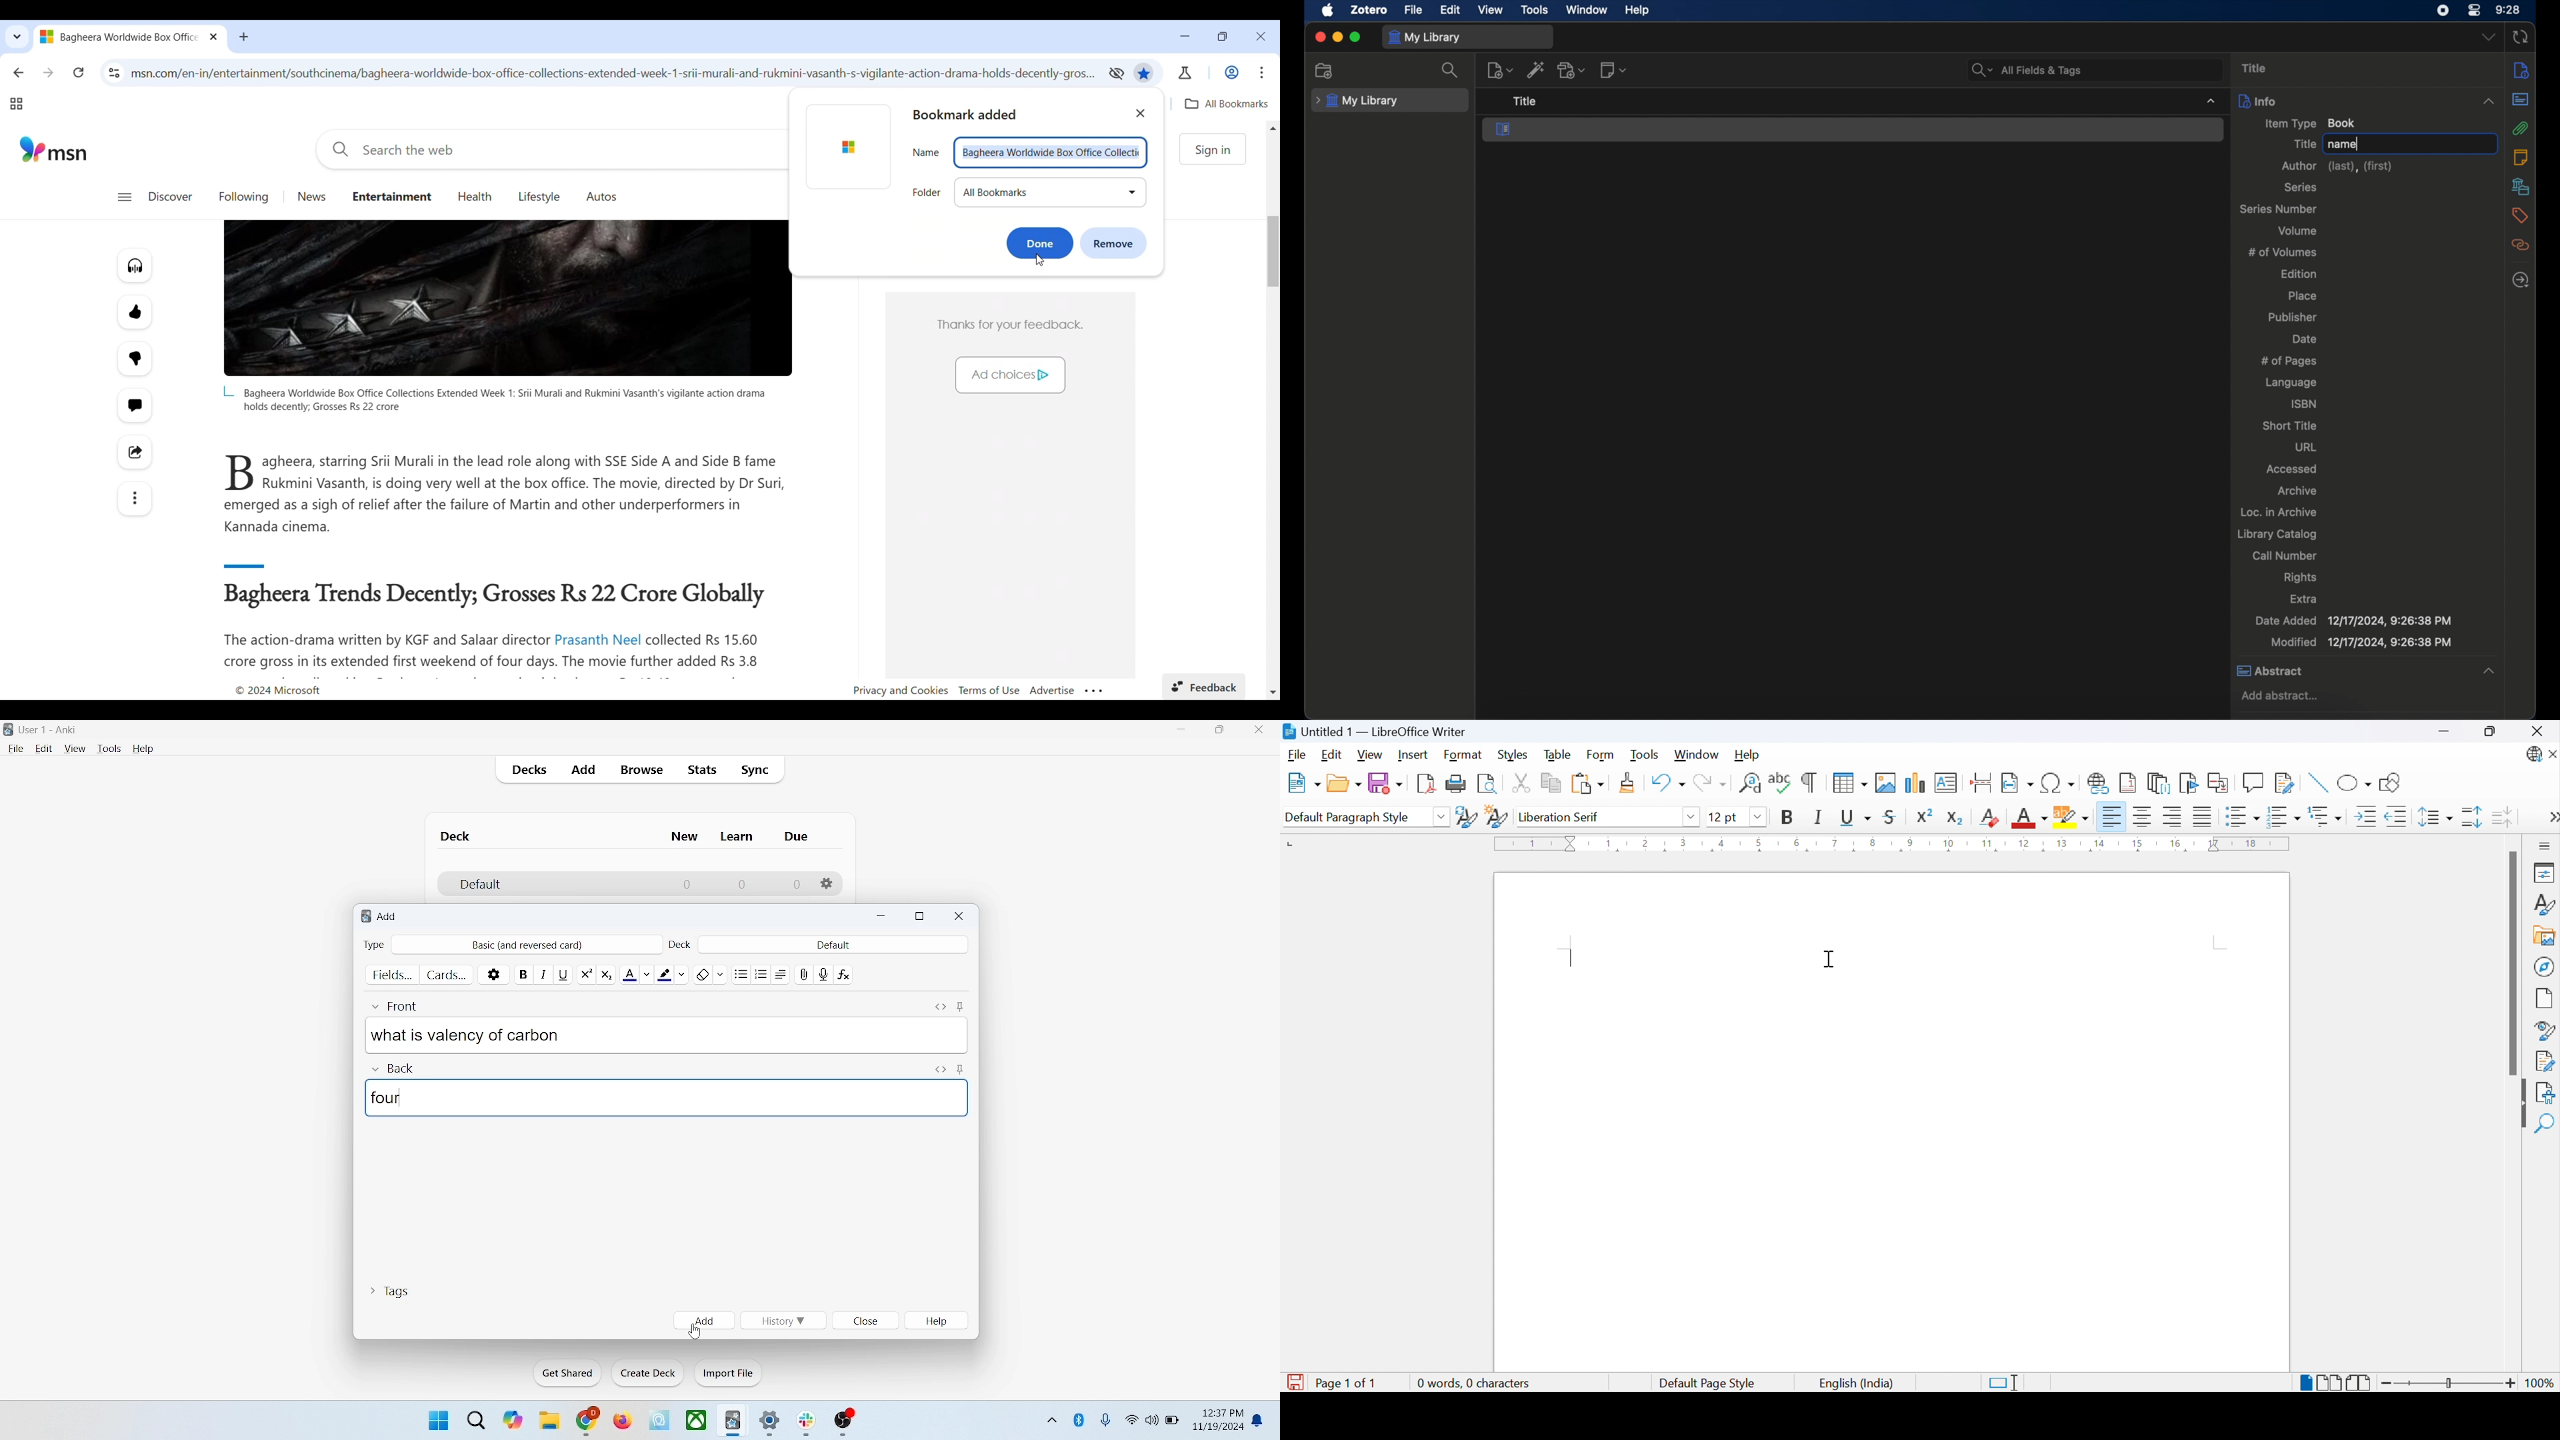 This screenshot has height=1456, width=2576. Describe the element at coordinates (16, 37) in the screenshot. I see `Search tabs` at that location.